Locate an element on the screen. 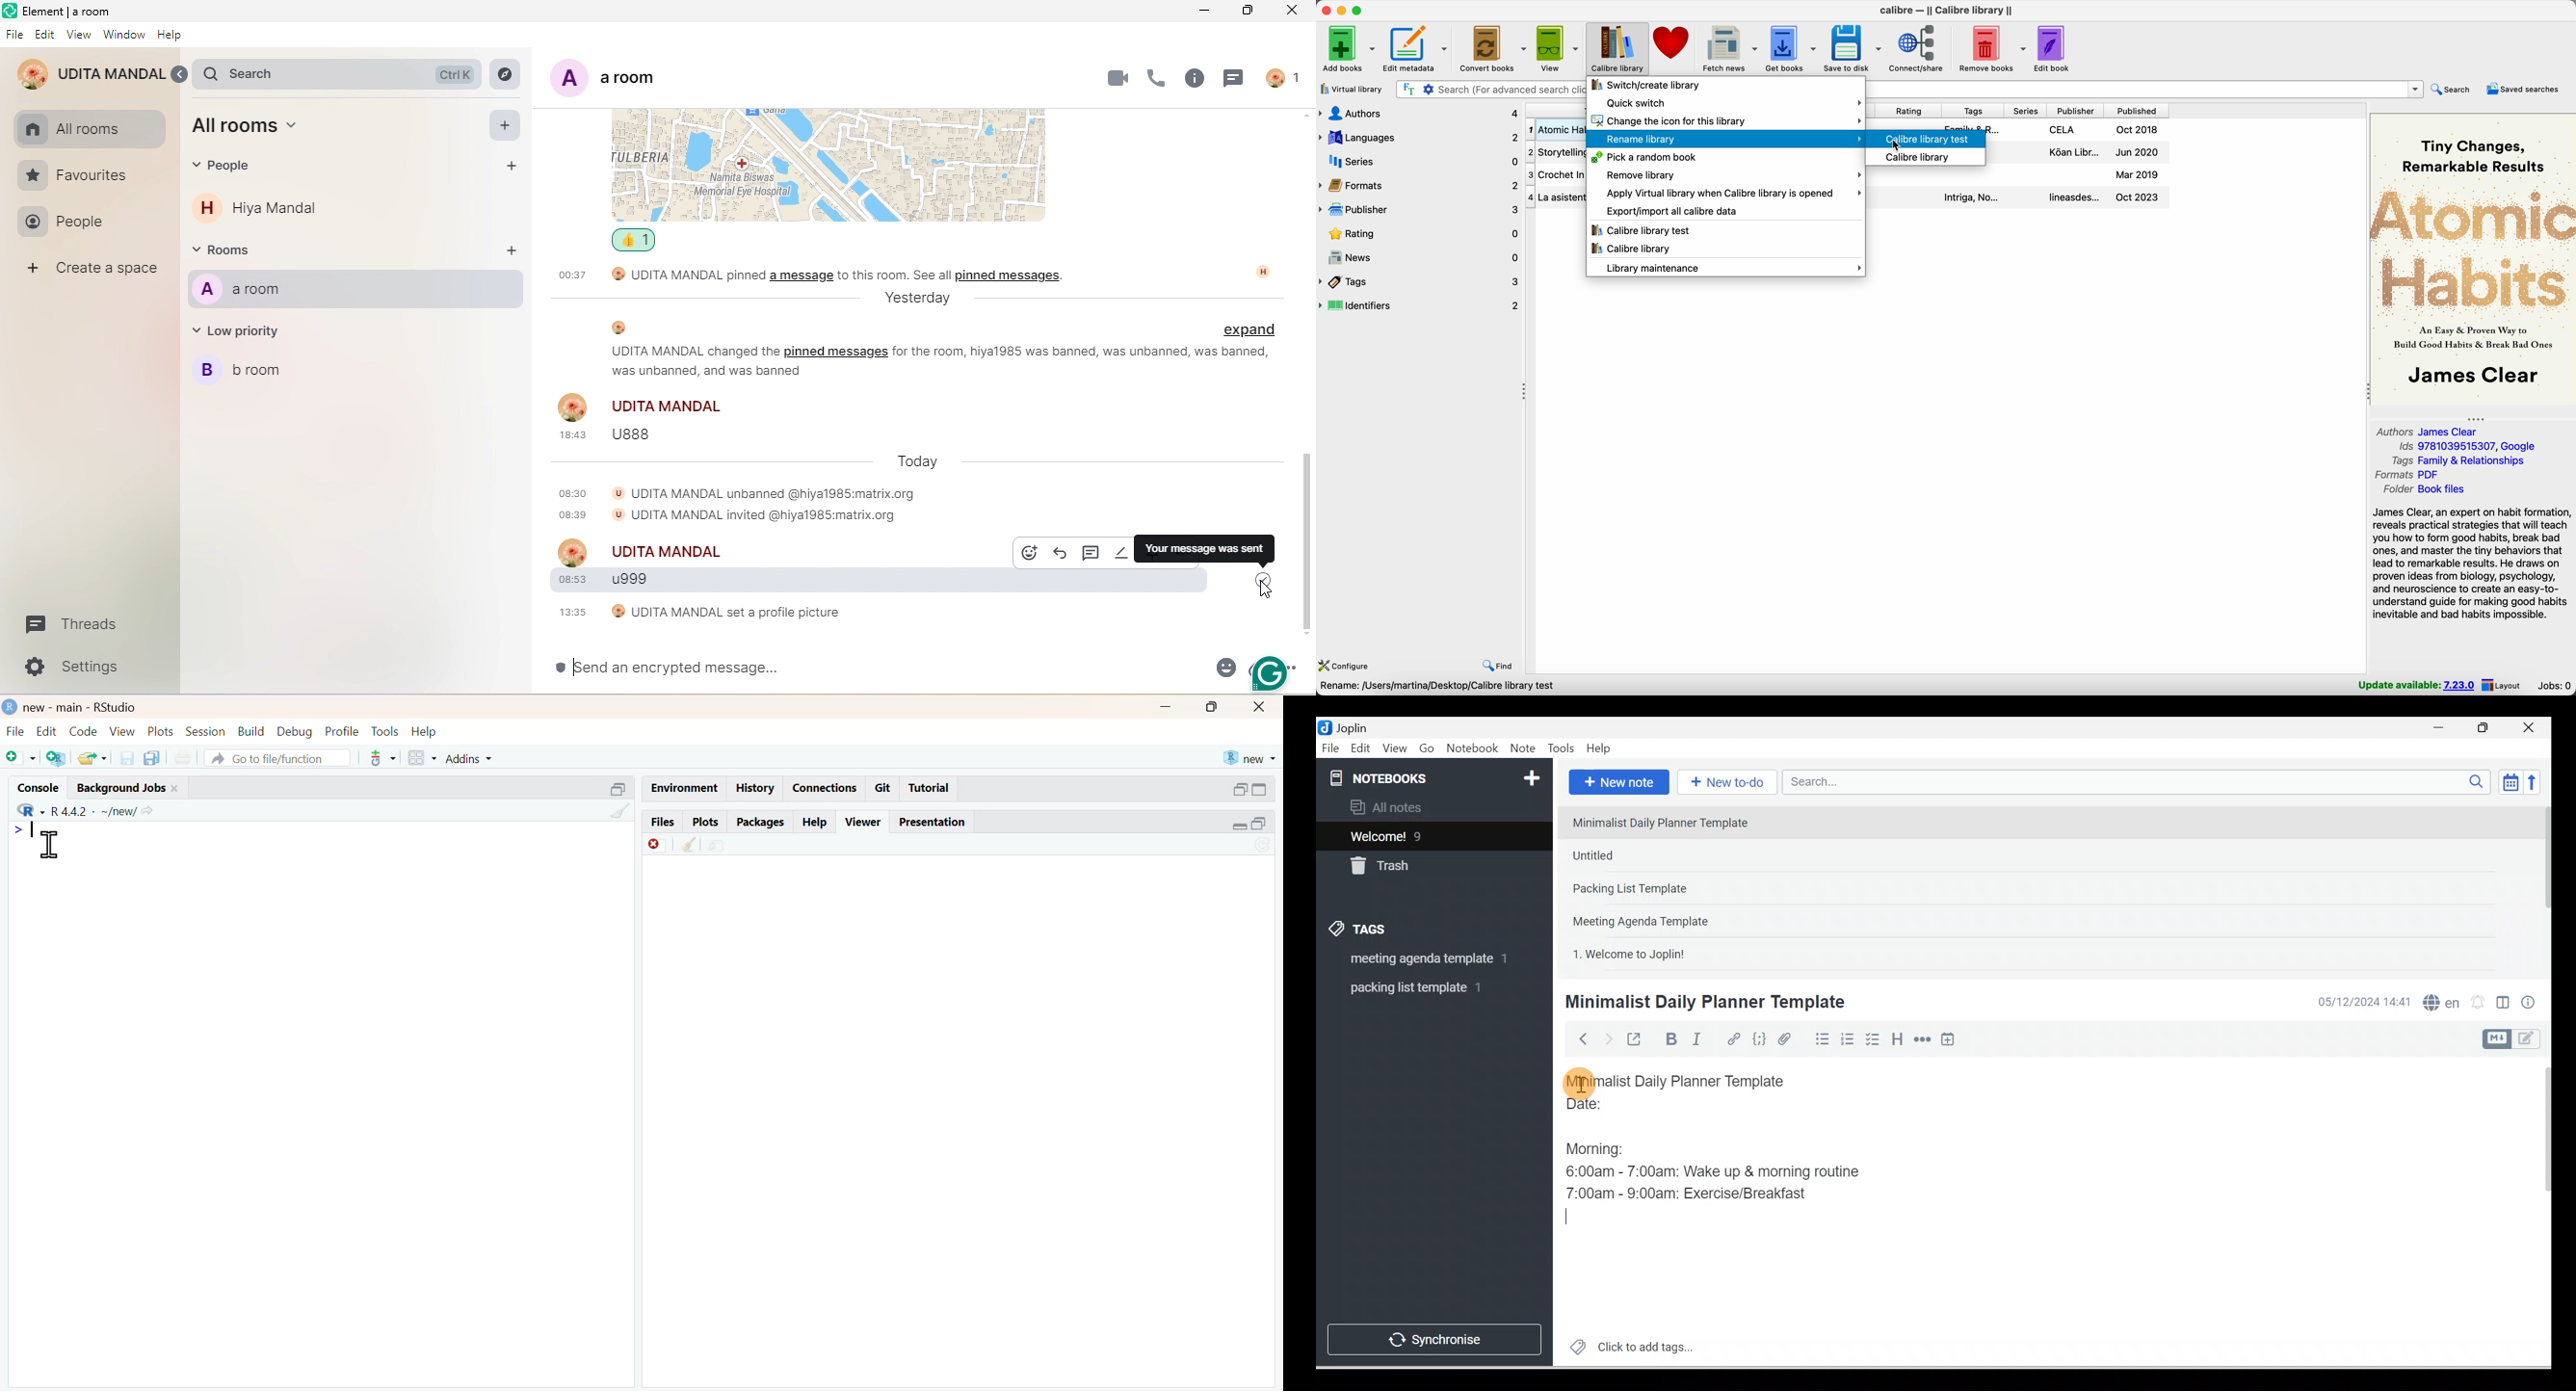  export/import all calibre data is located at coordinates (1670, 210).